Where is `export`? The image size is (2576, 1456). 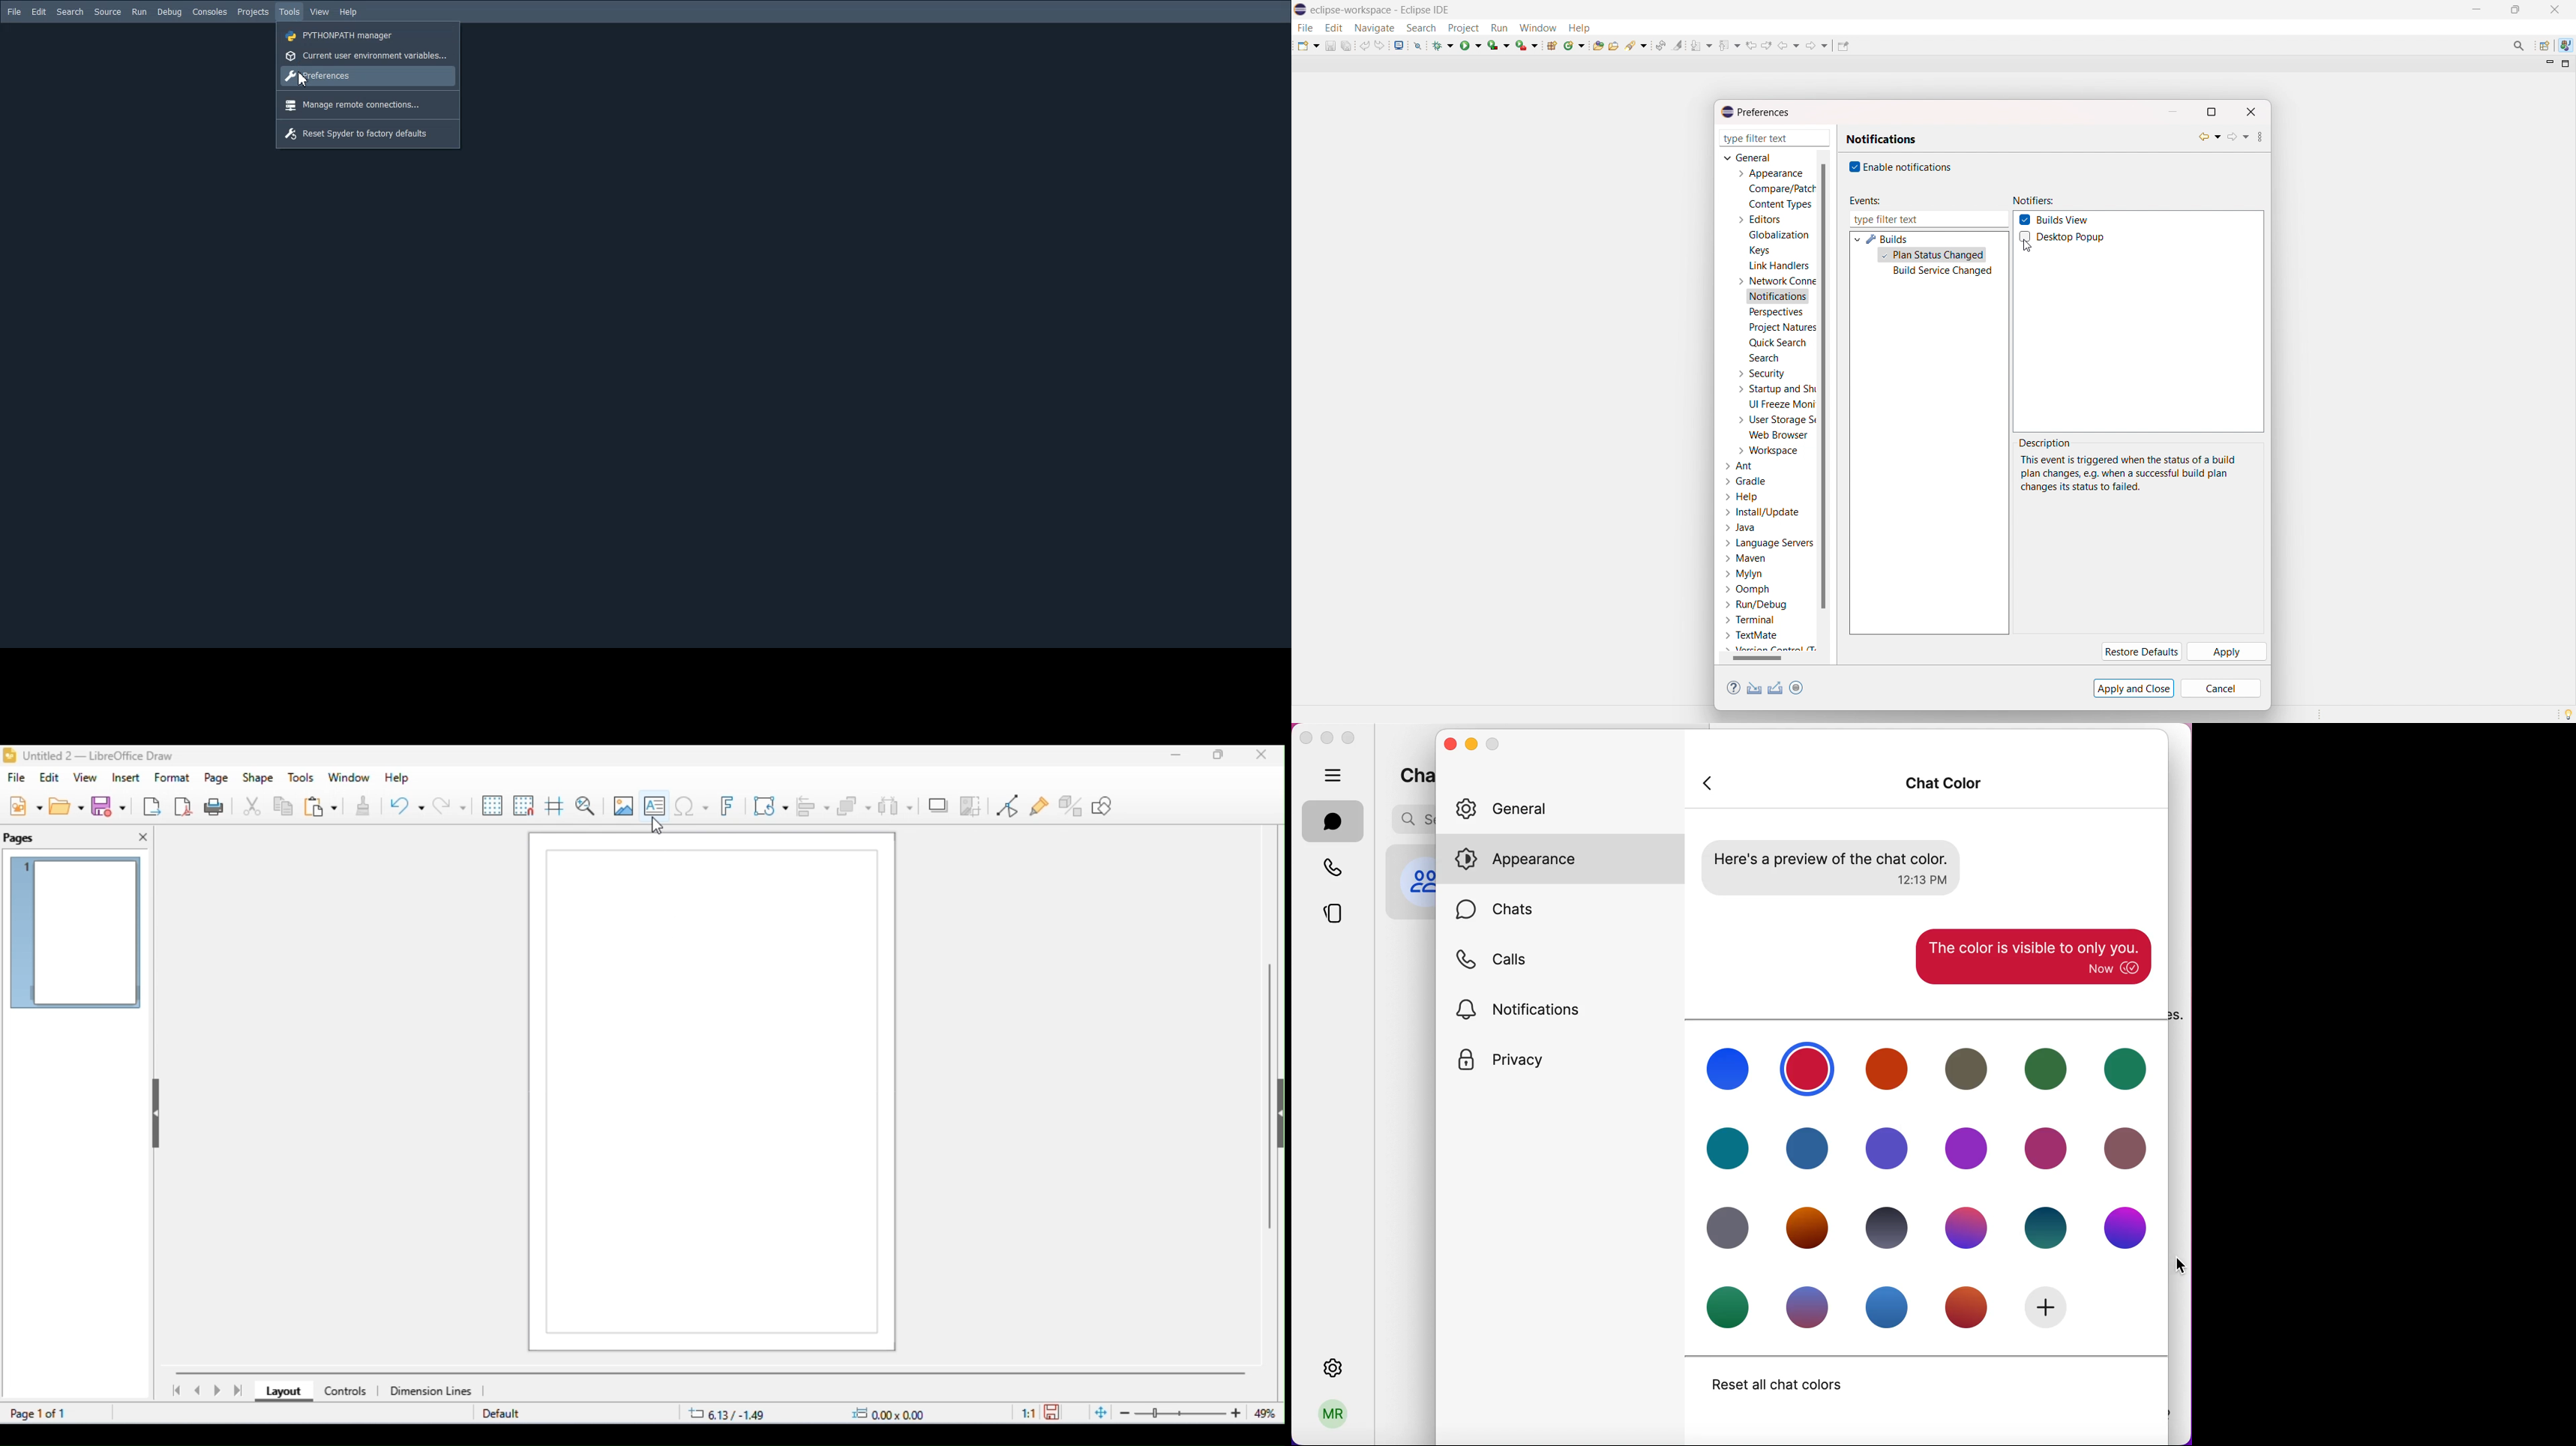 export is located at coordinates (151, 806).